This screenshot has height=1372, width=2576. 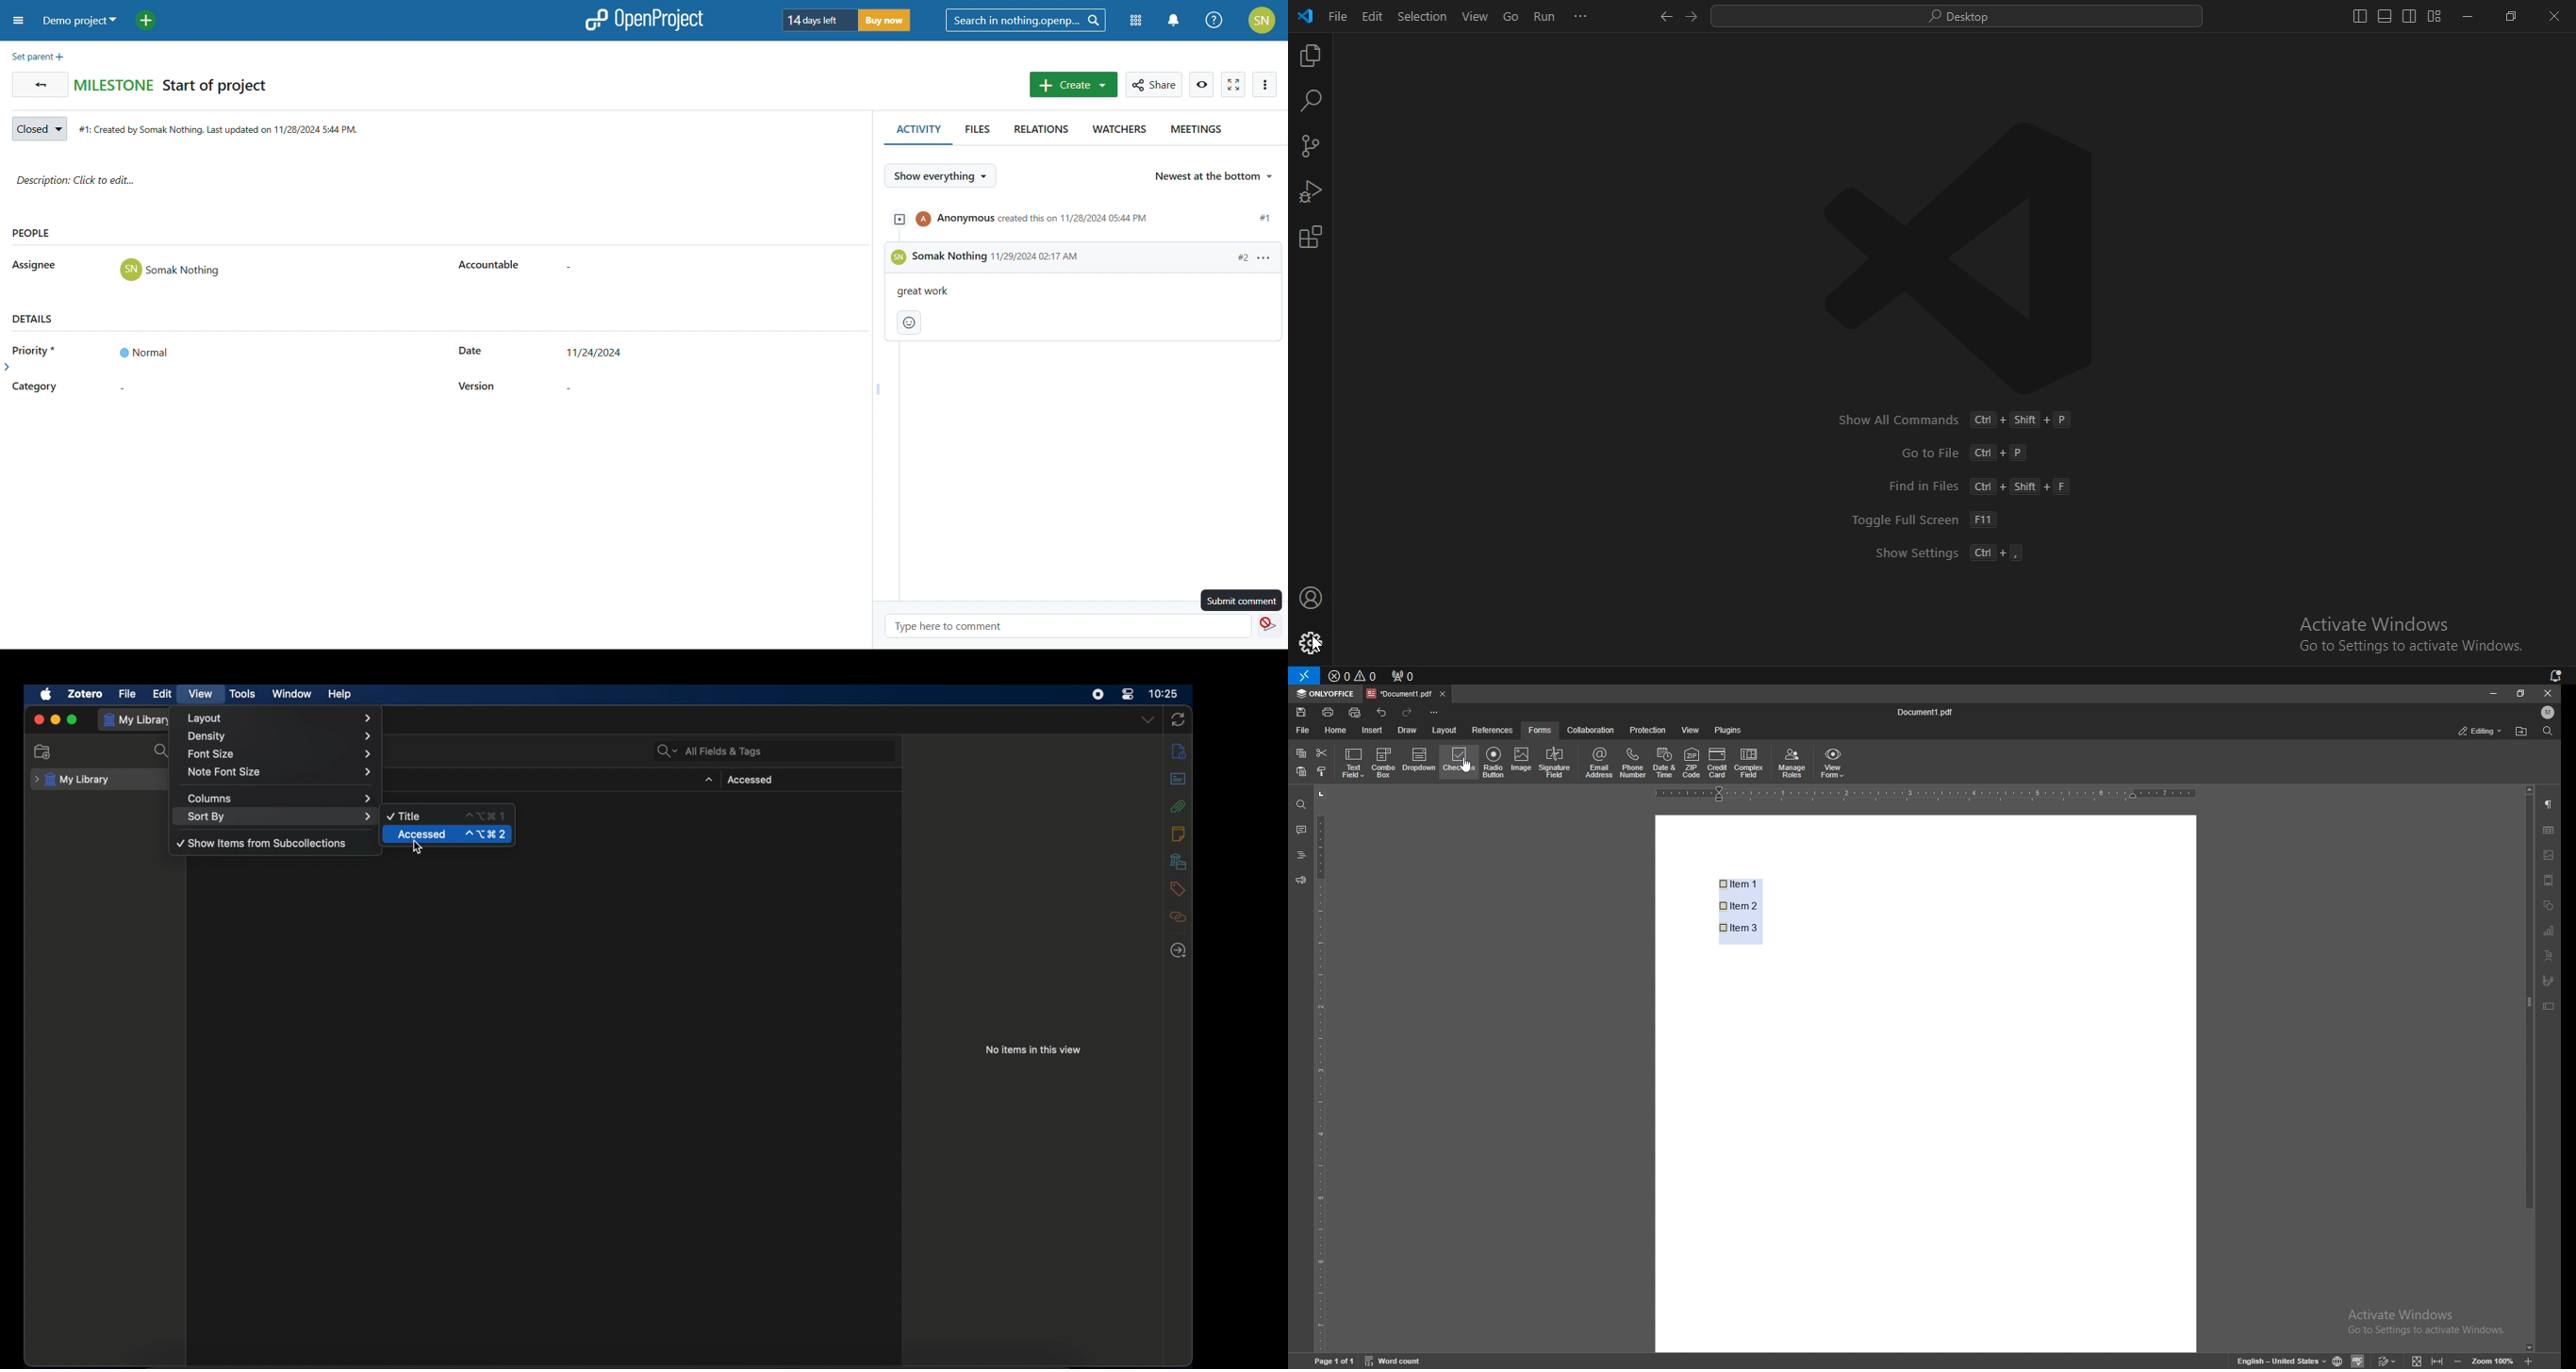 I want to click on window, so click(x=292, y=693).